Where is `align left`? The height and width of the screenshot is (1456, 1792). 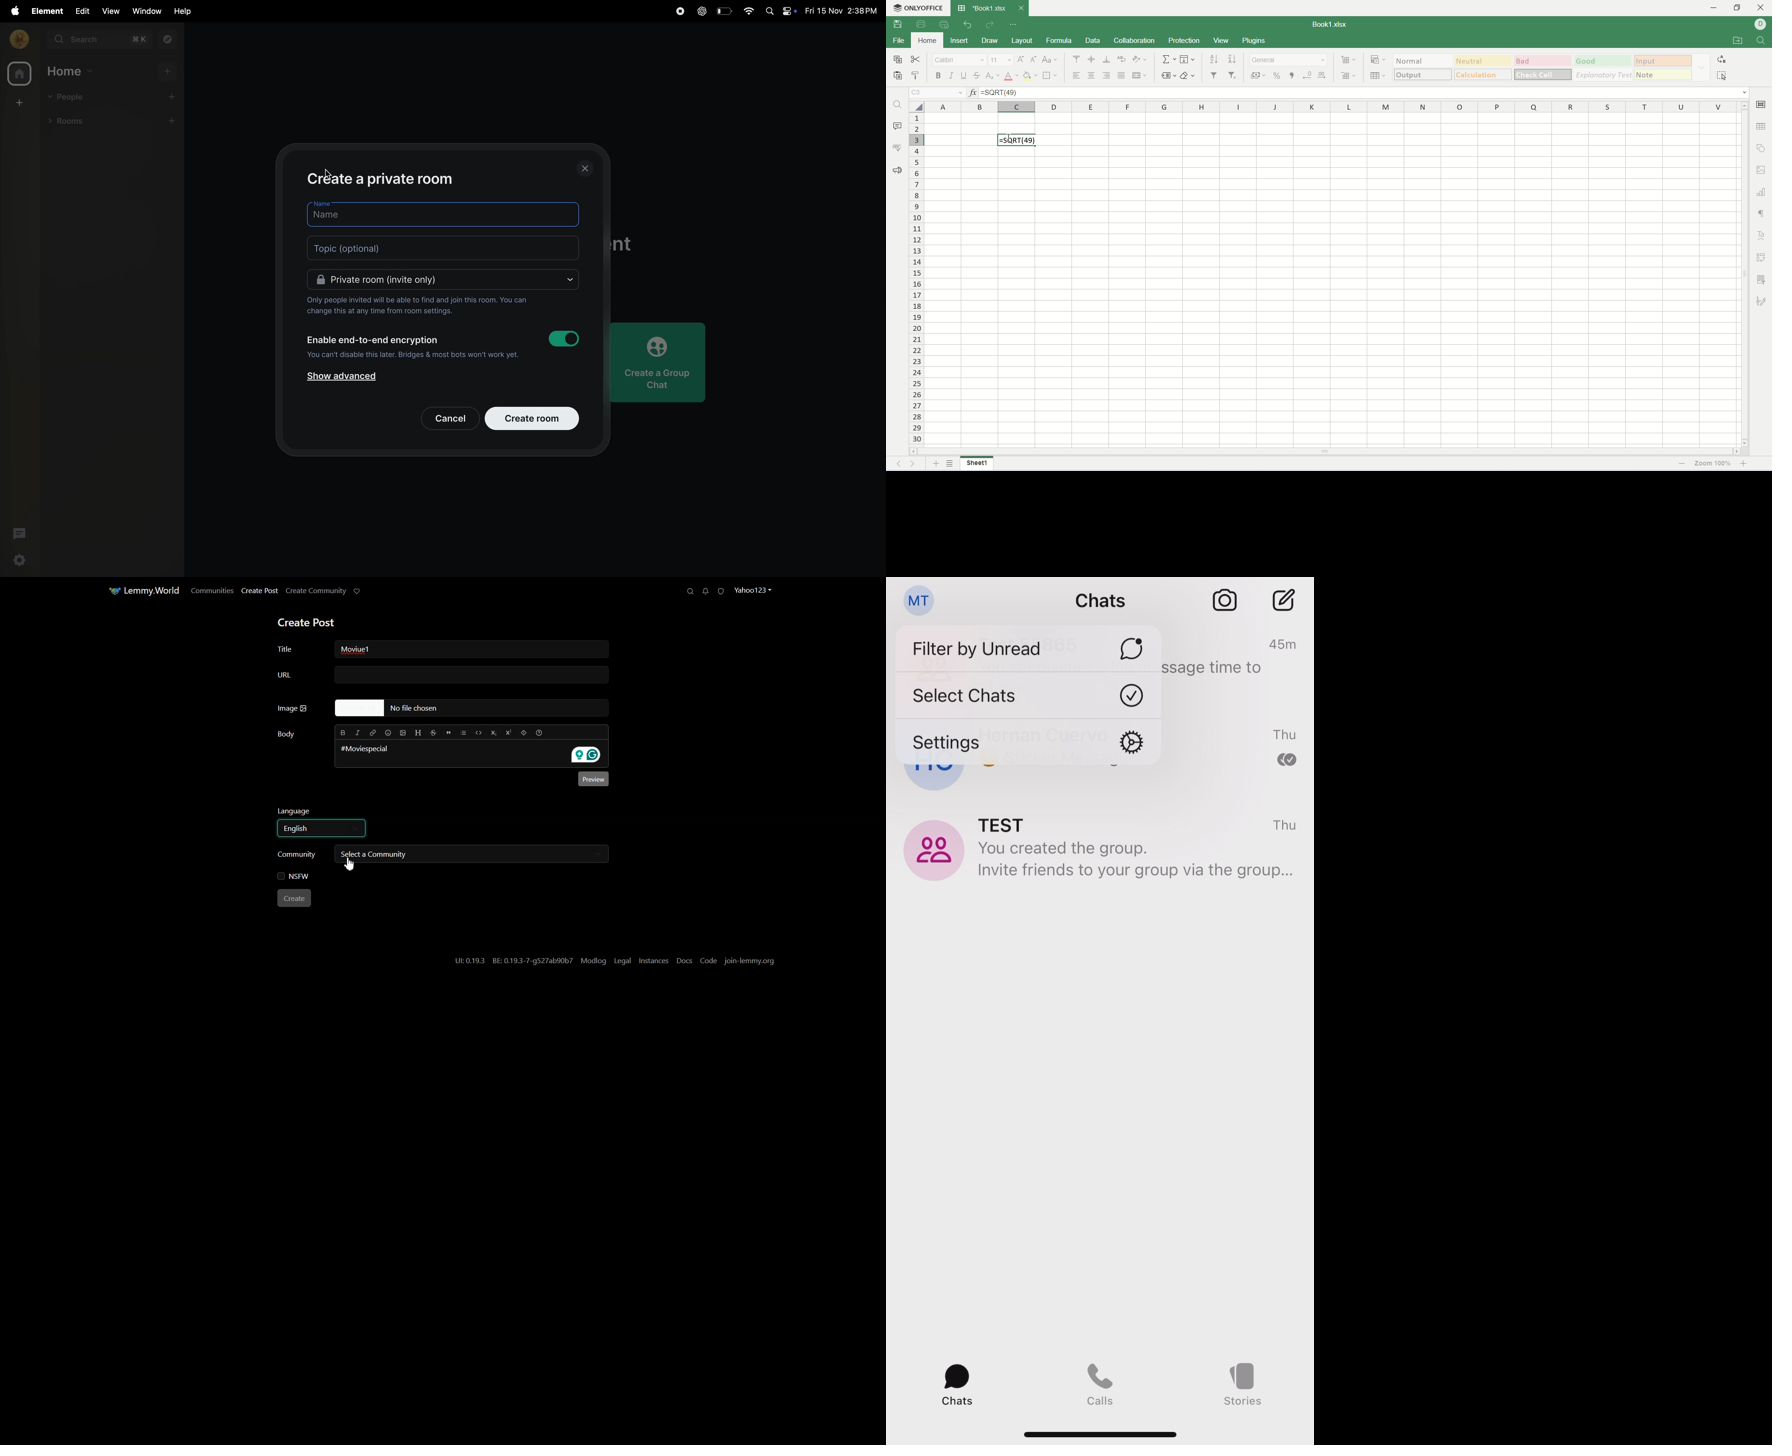 align left is located at coordinates (1076, 75).